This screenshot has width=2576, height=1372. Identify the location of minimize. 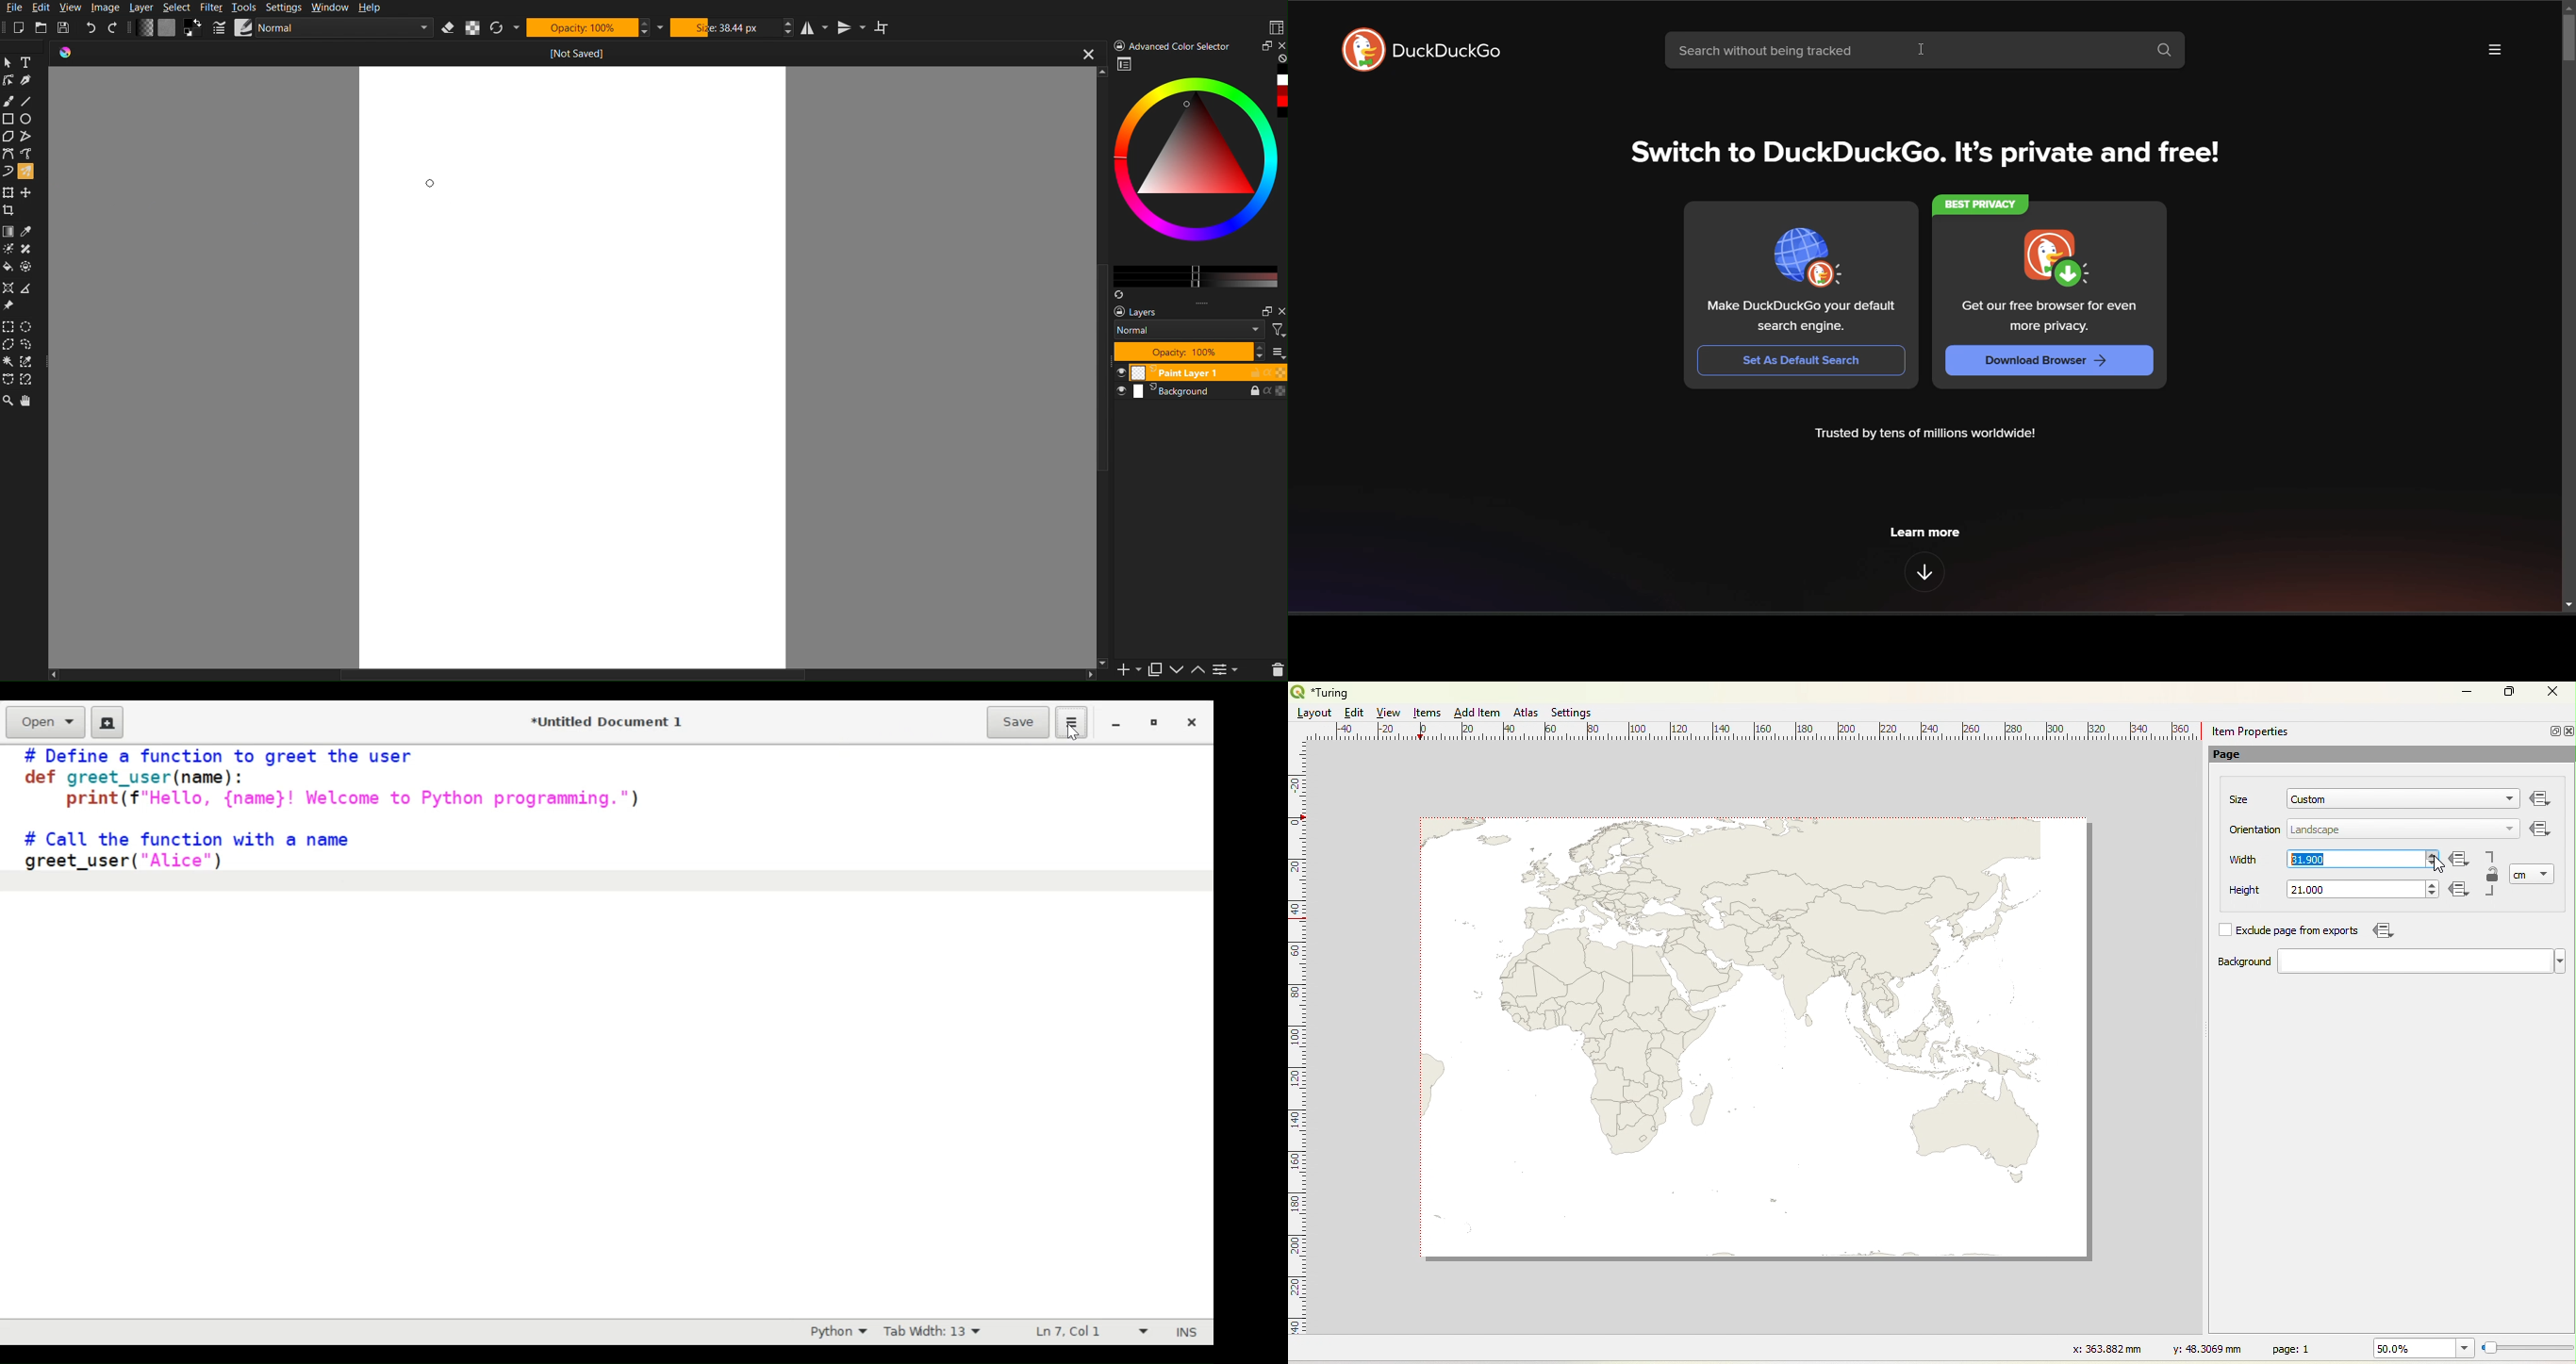
(1262, 309).